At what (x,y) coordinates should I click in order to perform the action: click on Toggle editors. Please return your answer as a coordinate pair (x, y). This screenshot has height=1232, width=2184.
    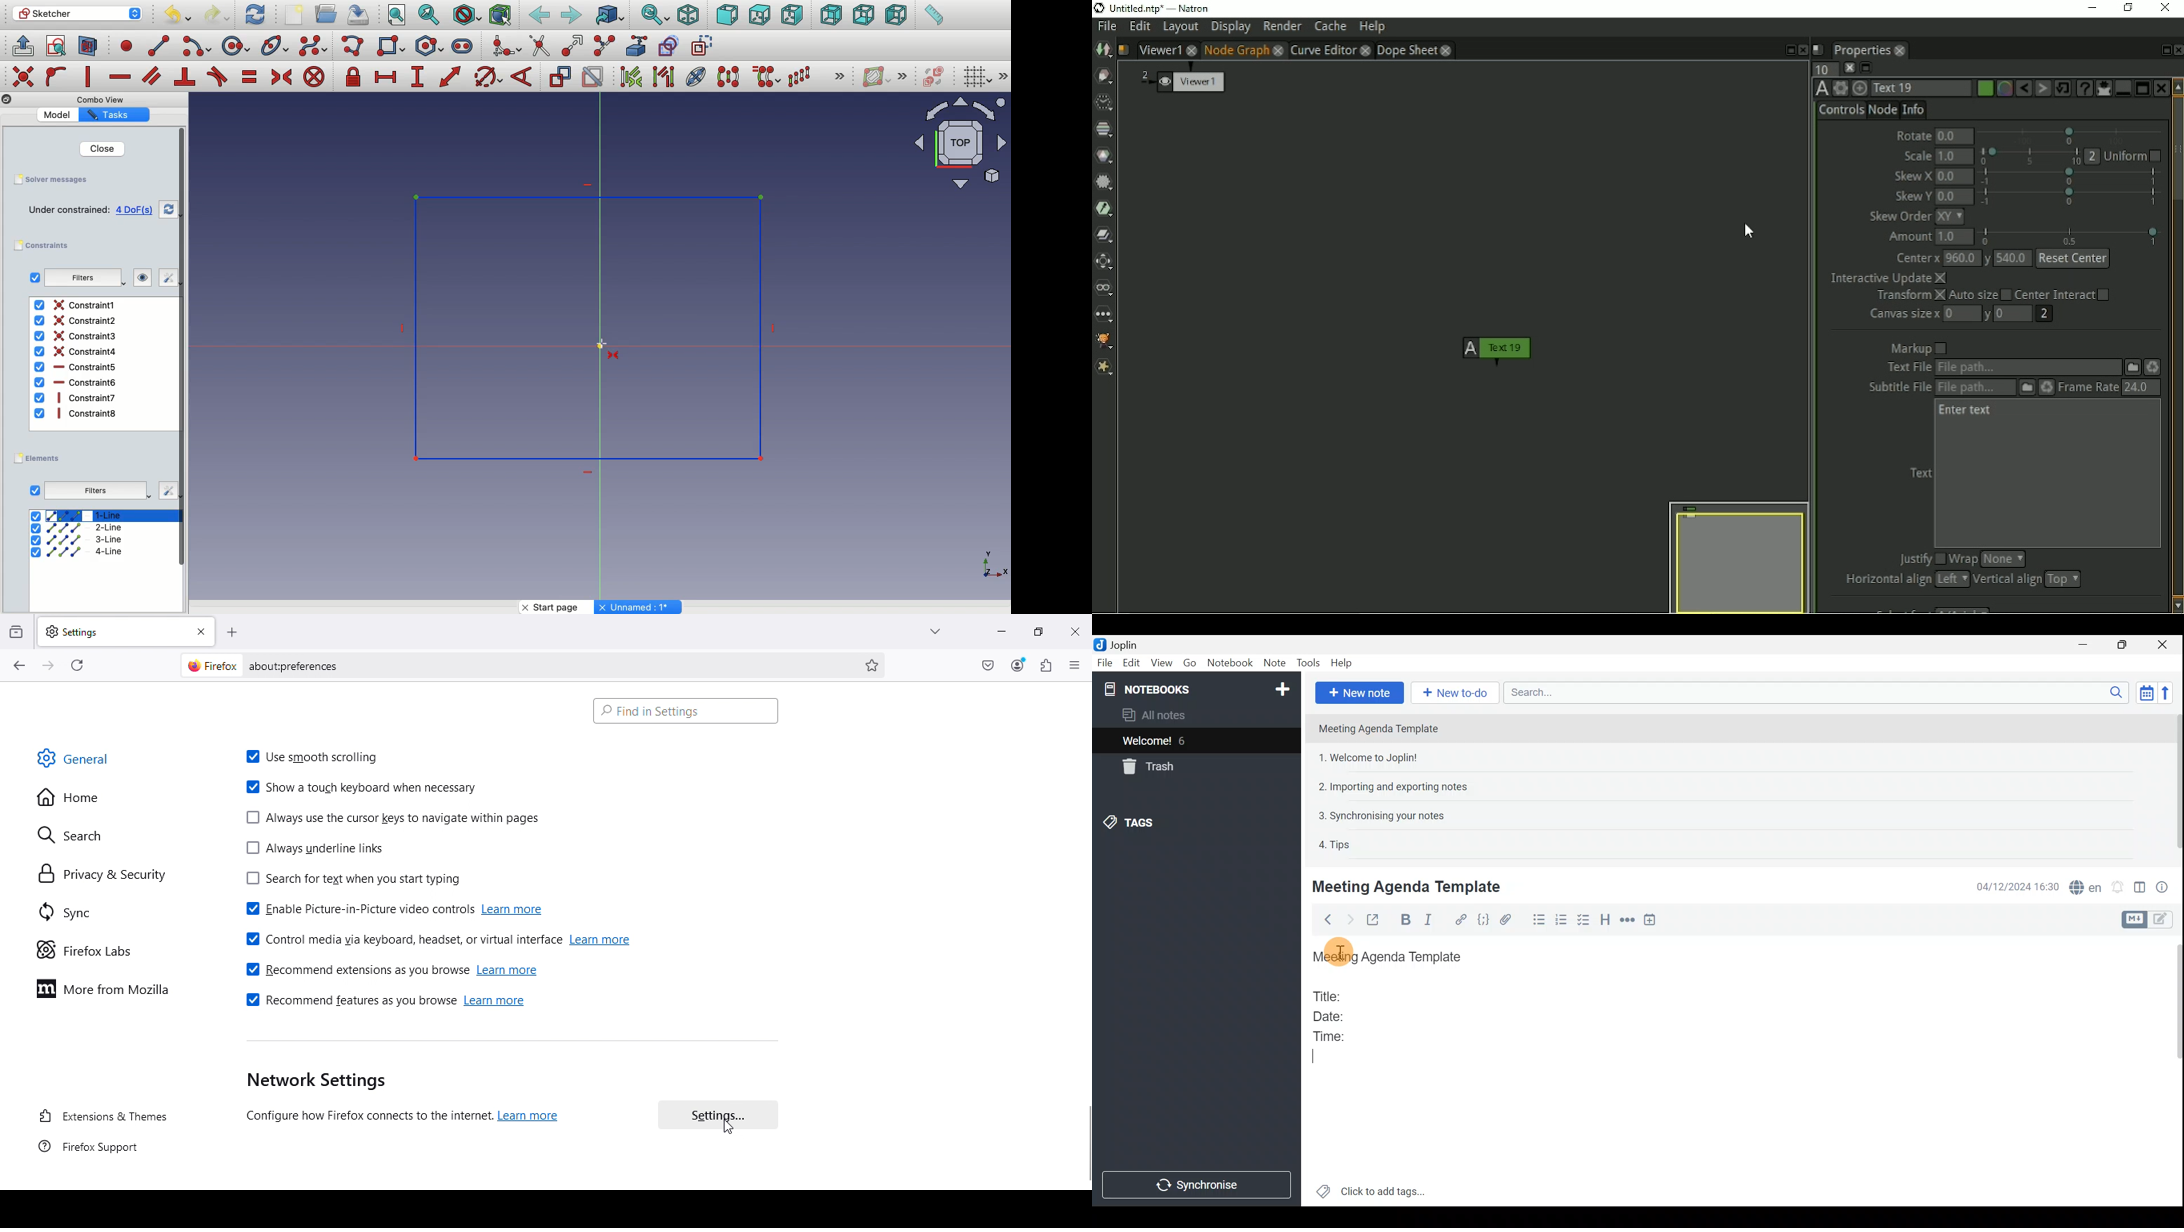
    Looking at the image, I should click on (2133, 920).